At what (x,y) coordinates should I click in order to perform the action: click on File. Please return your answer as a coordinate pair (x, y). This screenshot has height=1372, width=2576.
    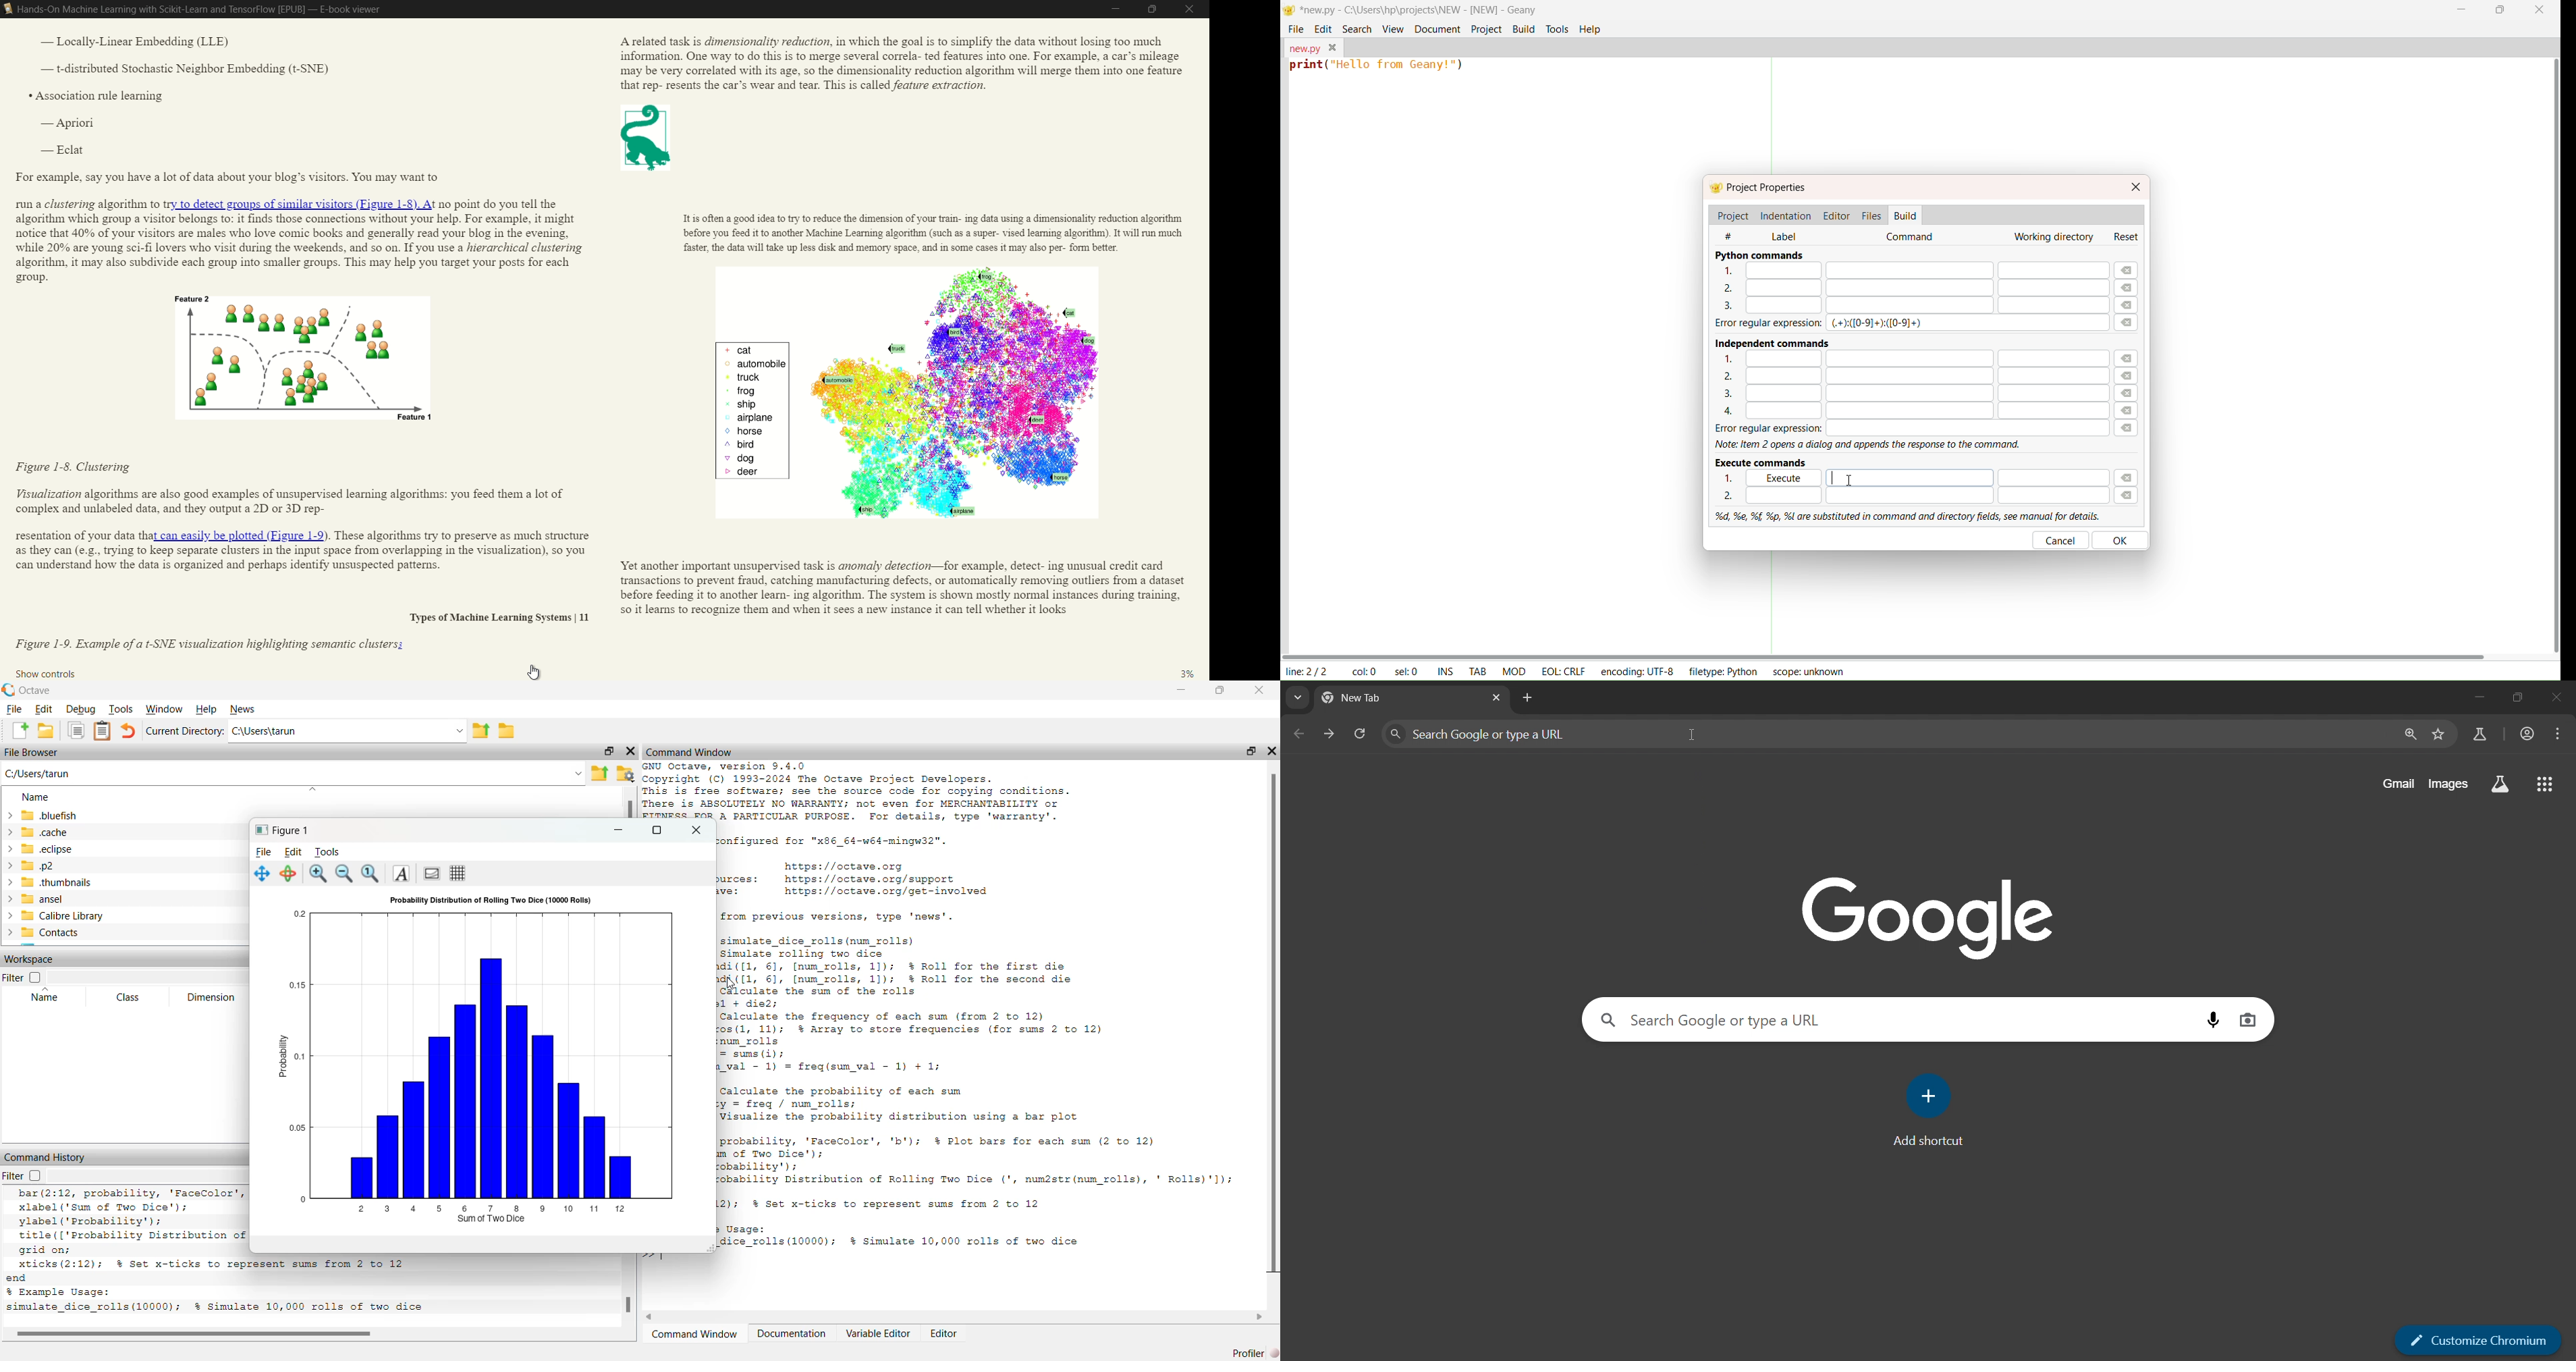
    Looking at the image, I should click on (262, 852).